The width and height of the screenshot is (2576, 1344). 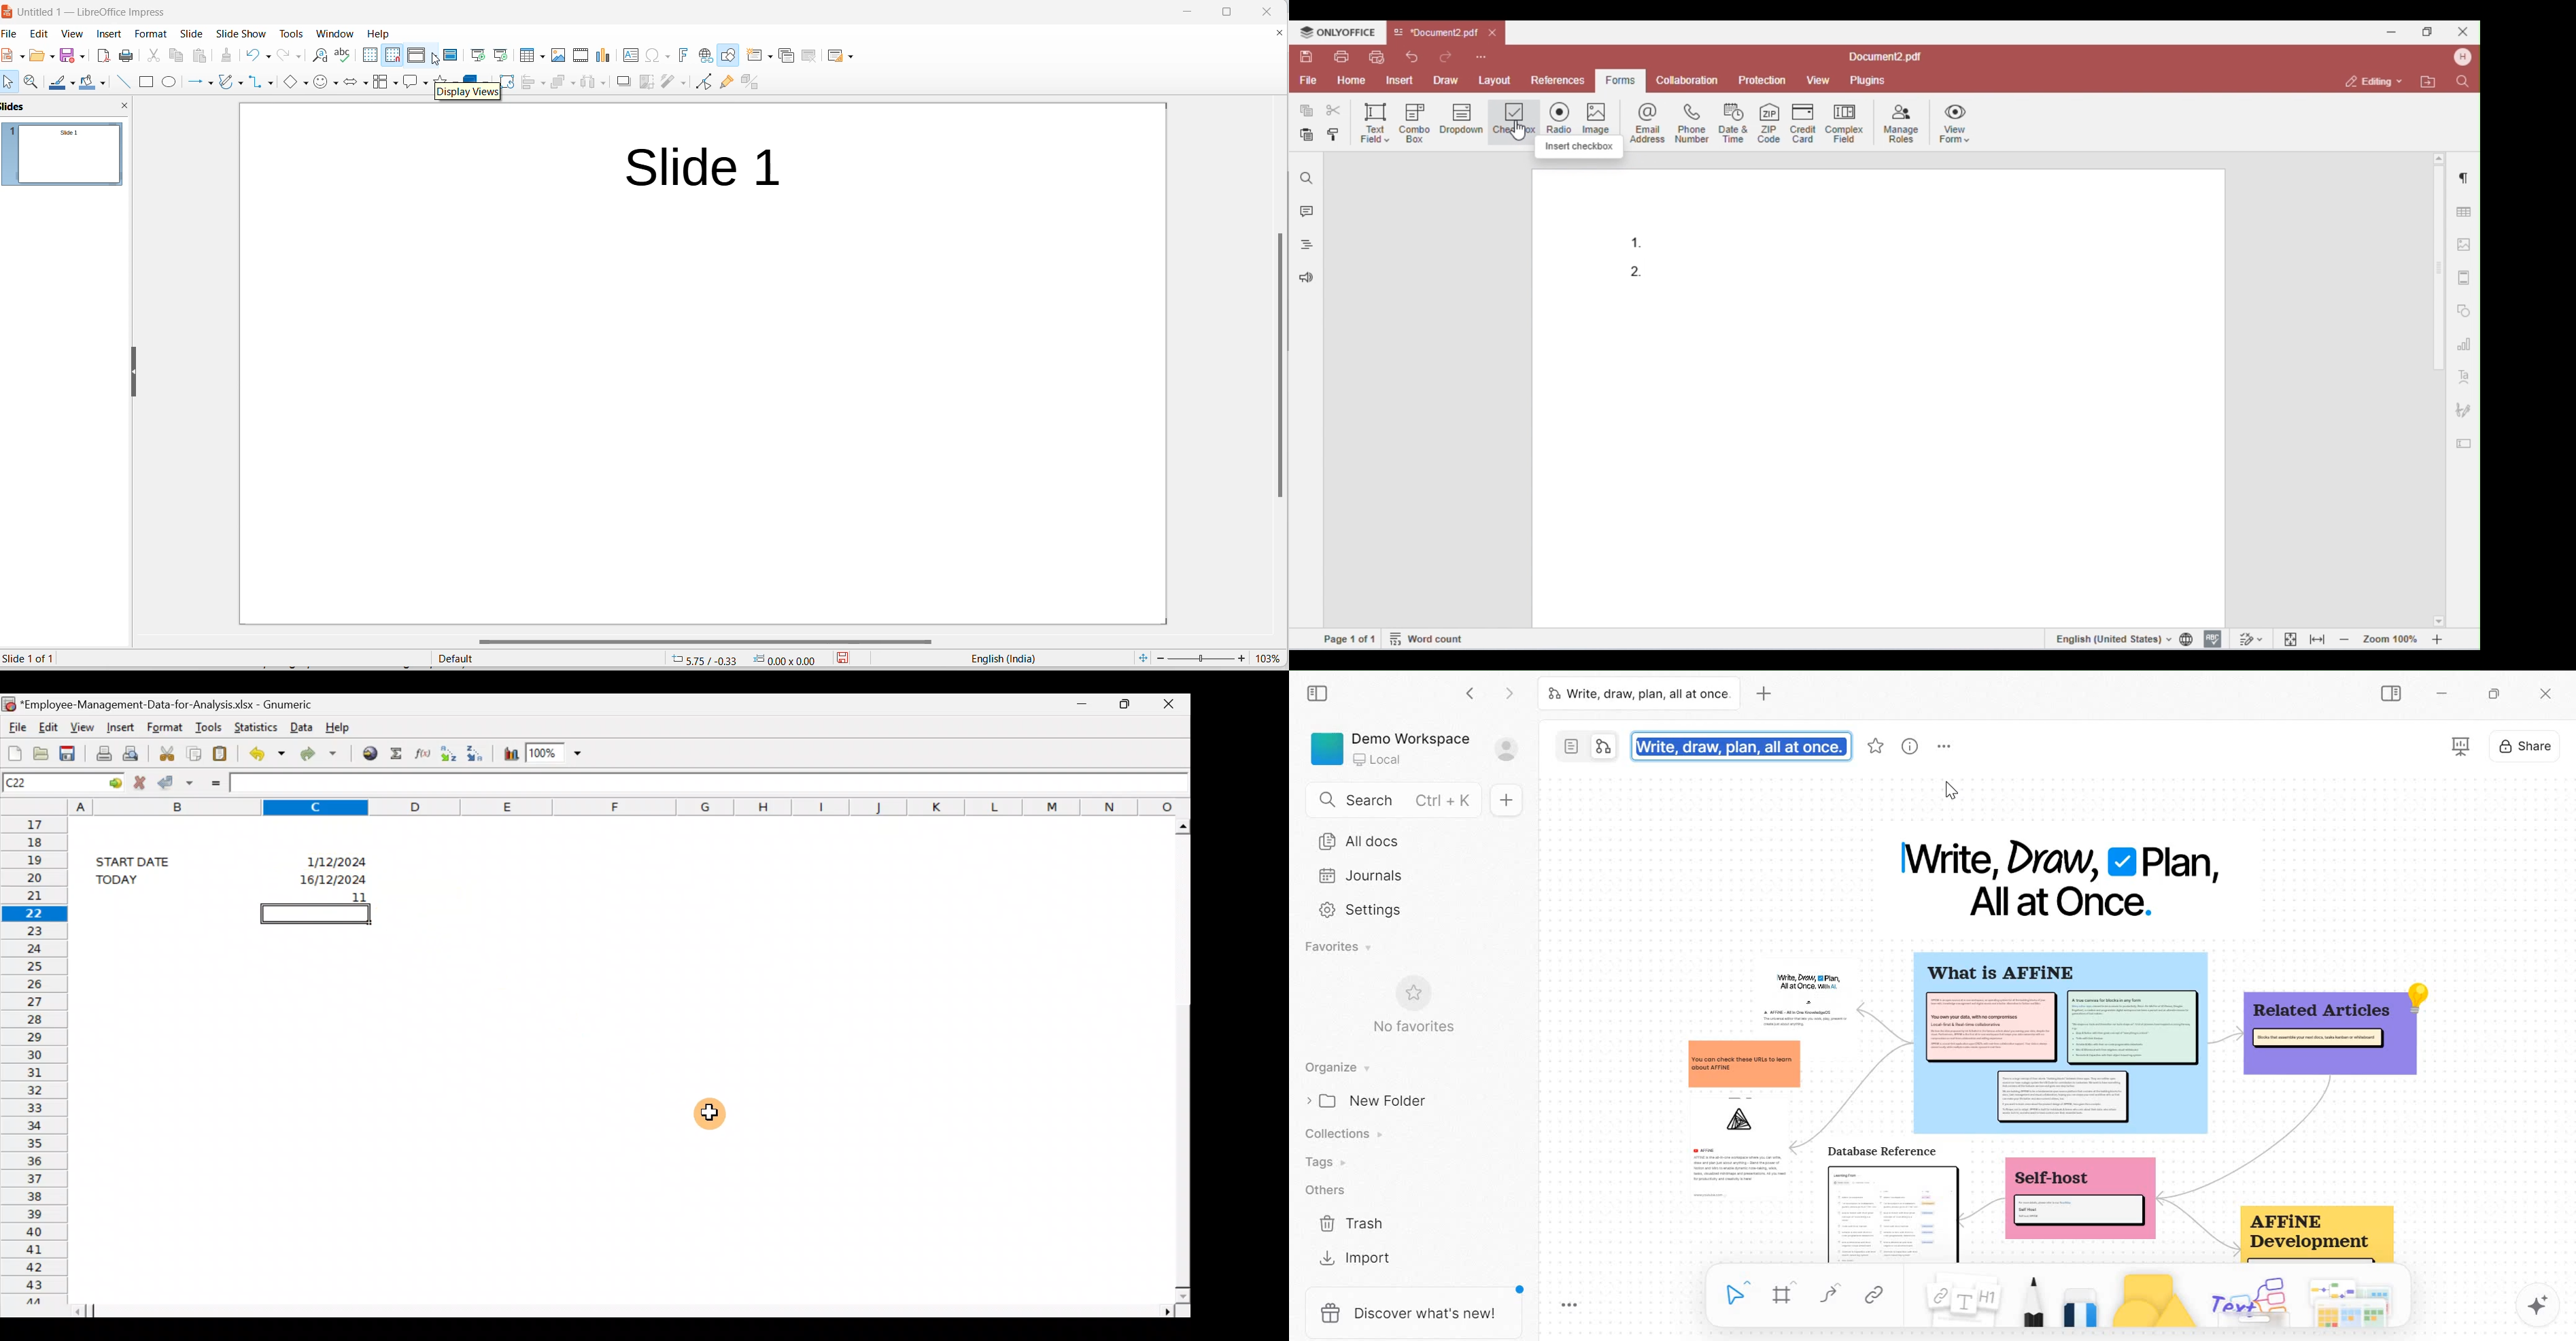 I want to click on open, so click(x=36, y=58).